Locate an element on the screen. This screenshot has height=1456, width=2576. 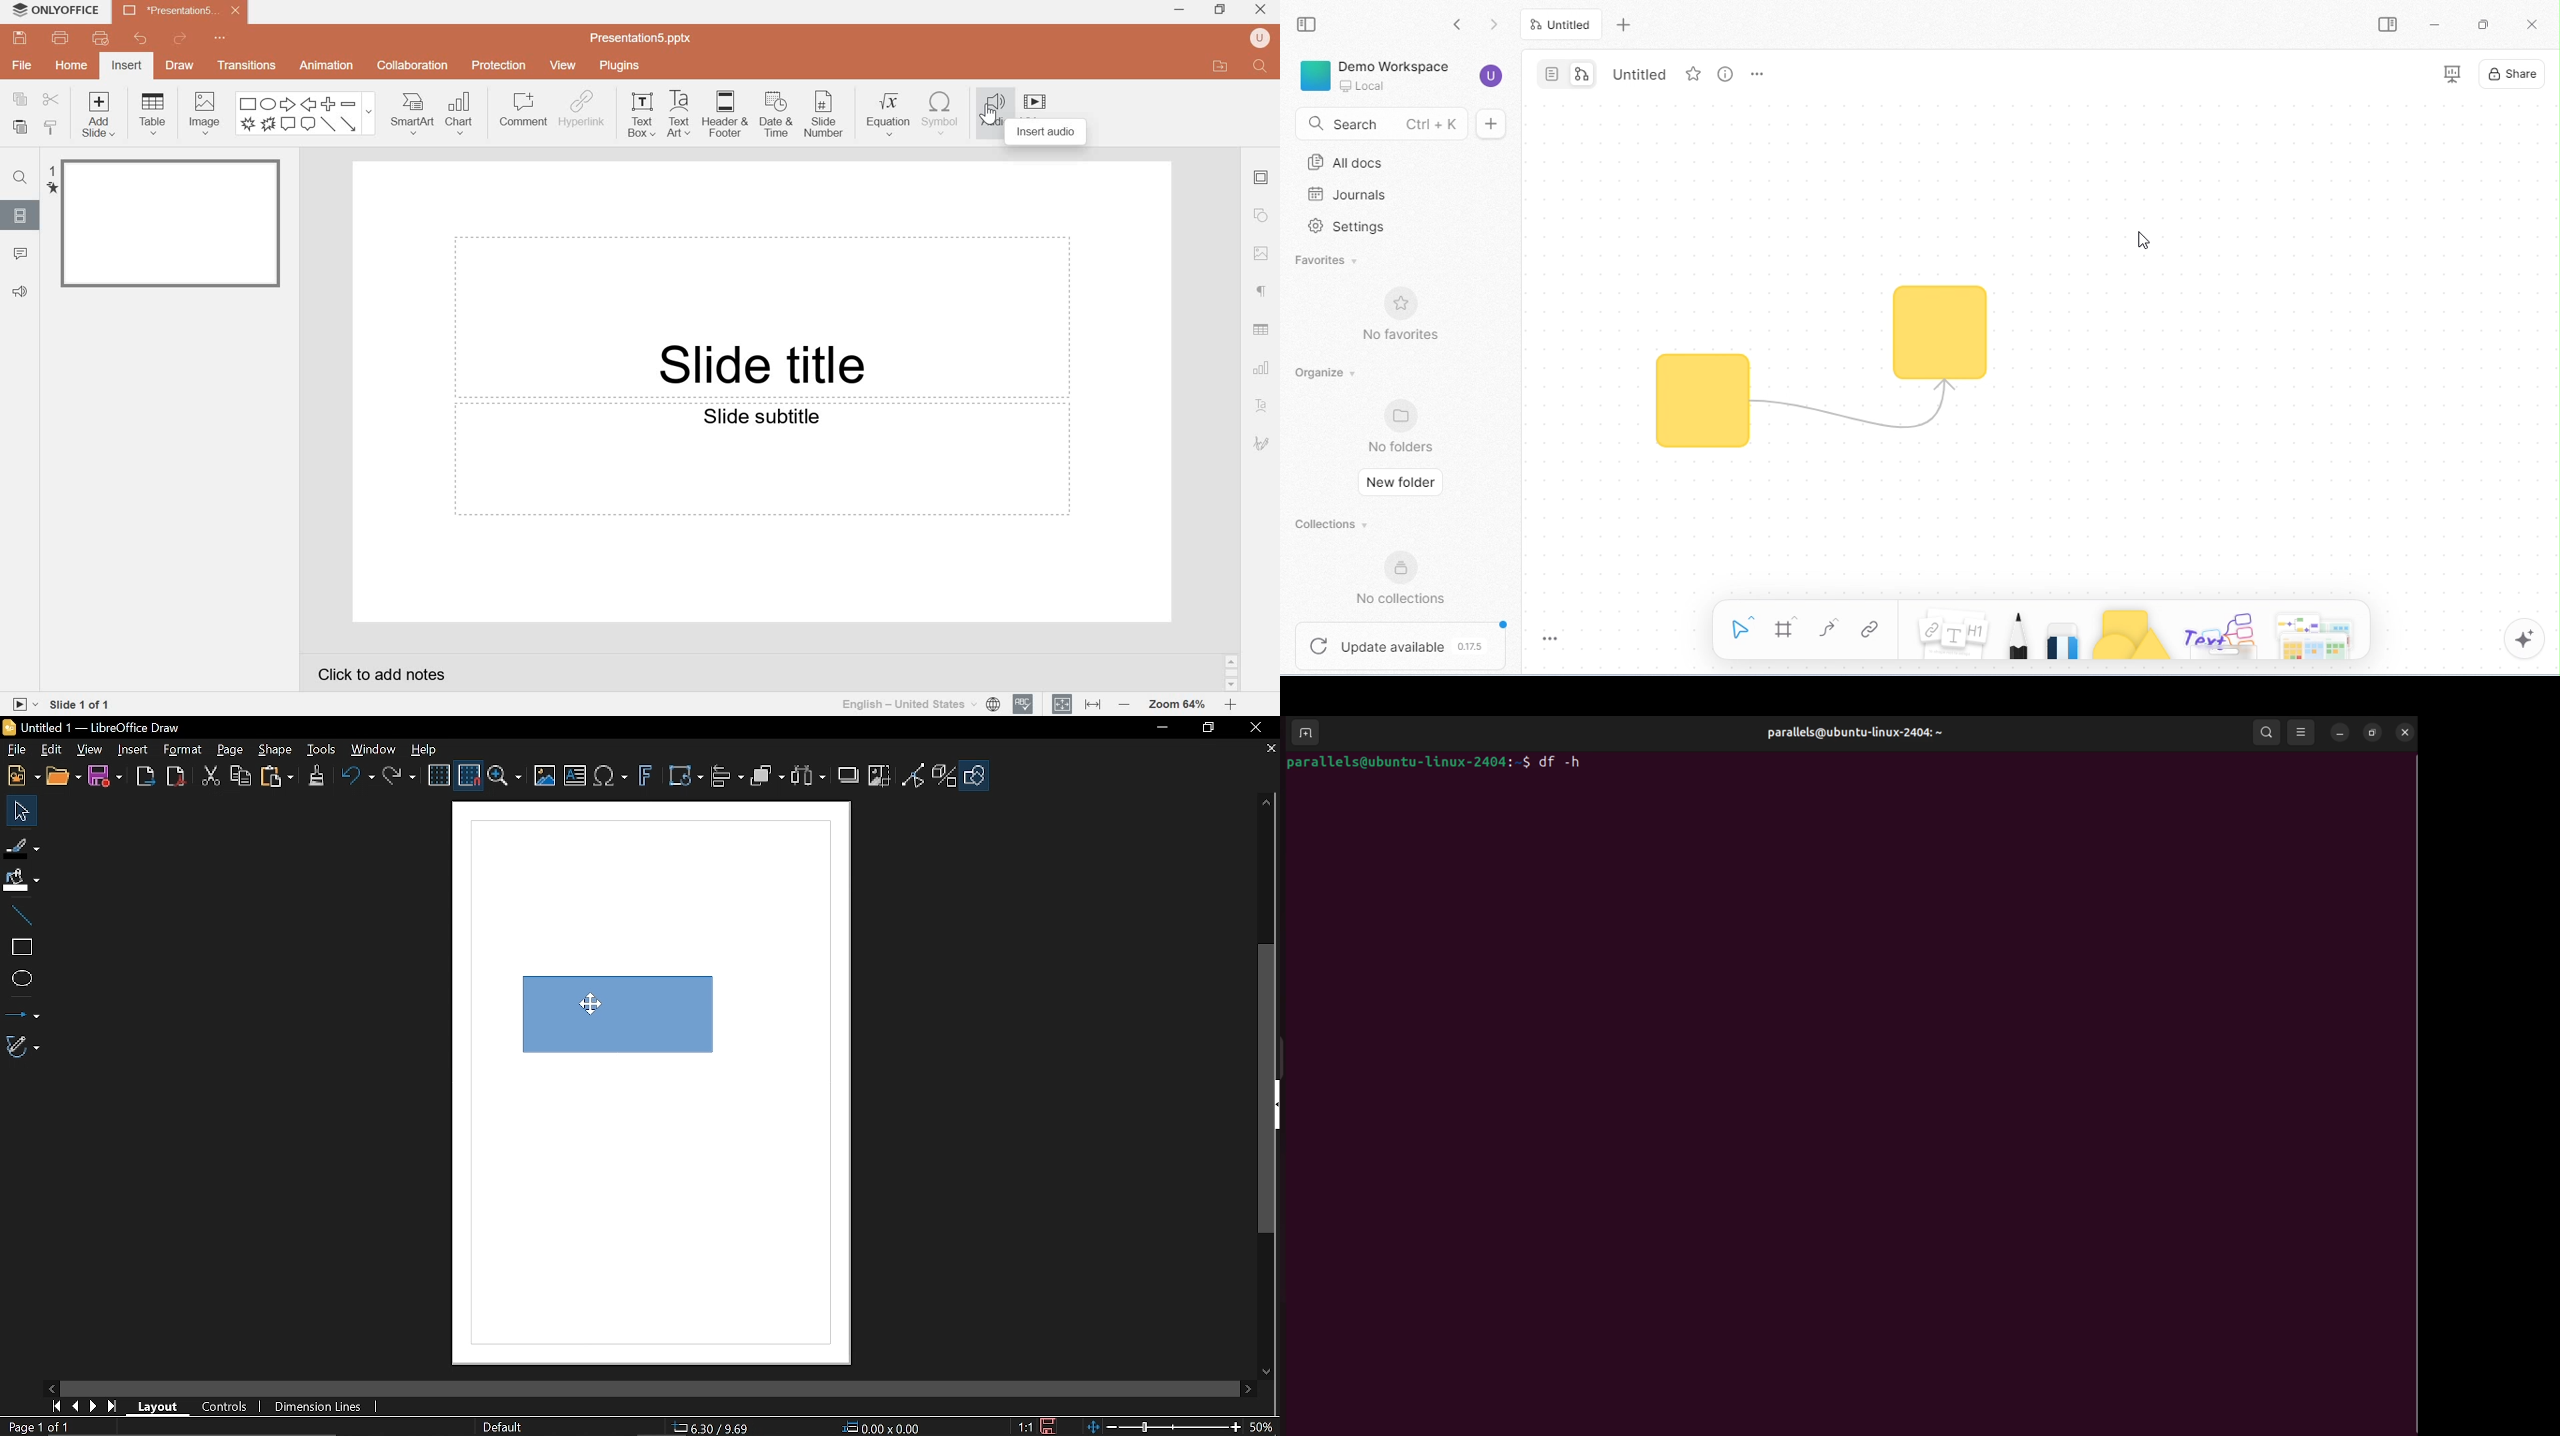
spell checking is located at coordinates (1023, 704).